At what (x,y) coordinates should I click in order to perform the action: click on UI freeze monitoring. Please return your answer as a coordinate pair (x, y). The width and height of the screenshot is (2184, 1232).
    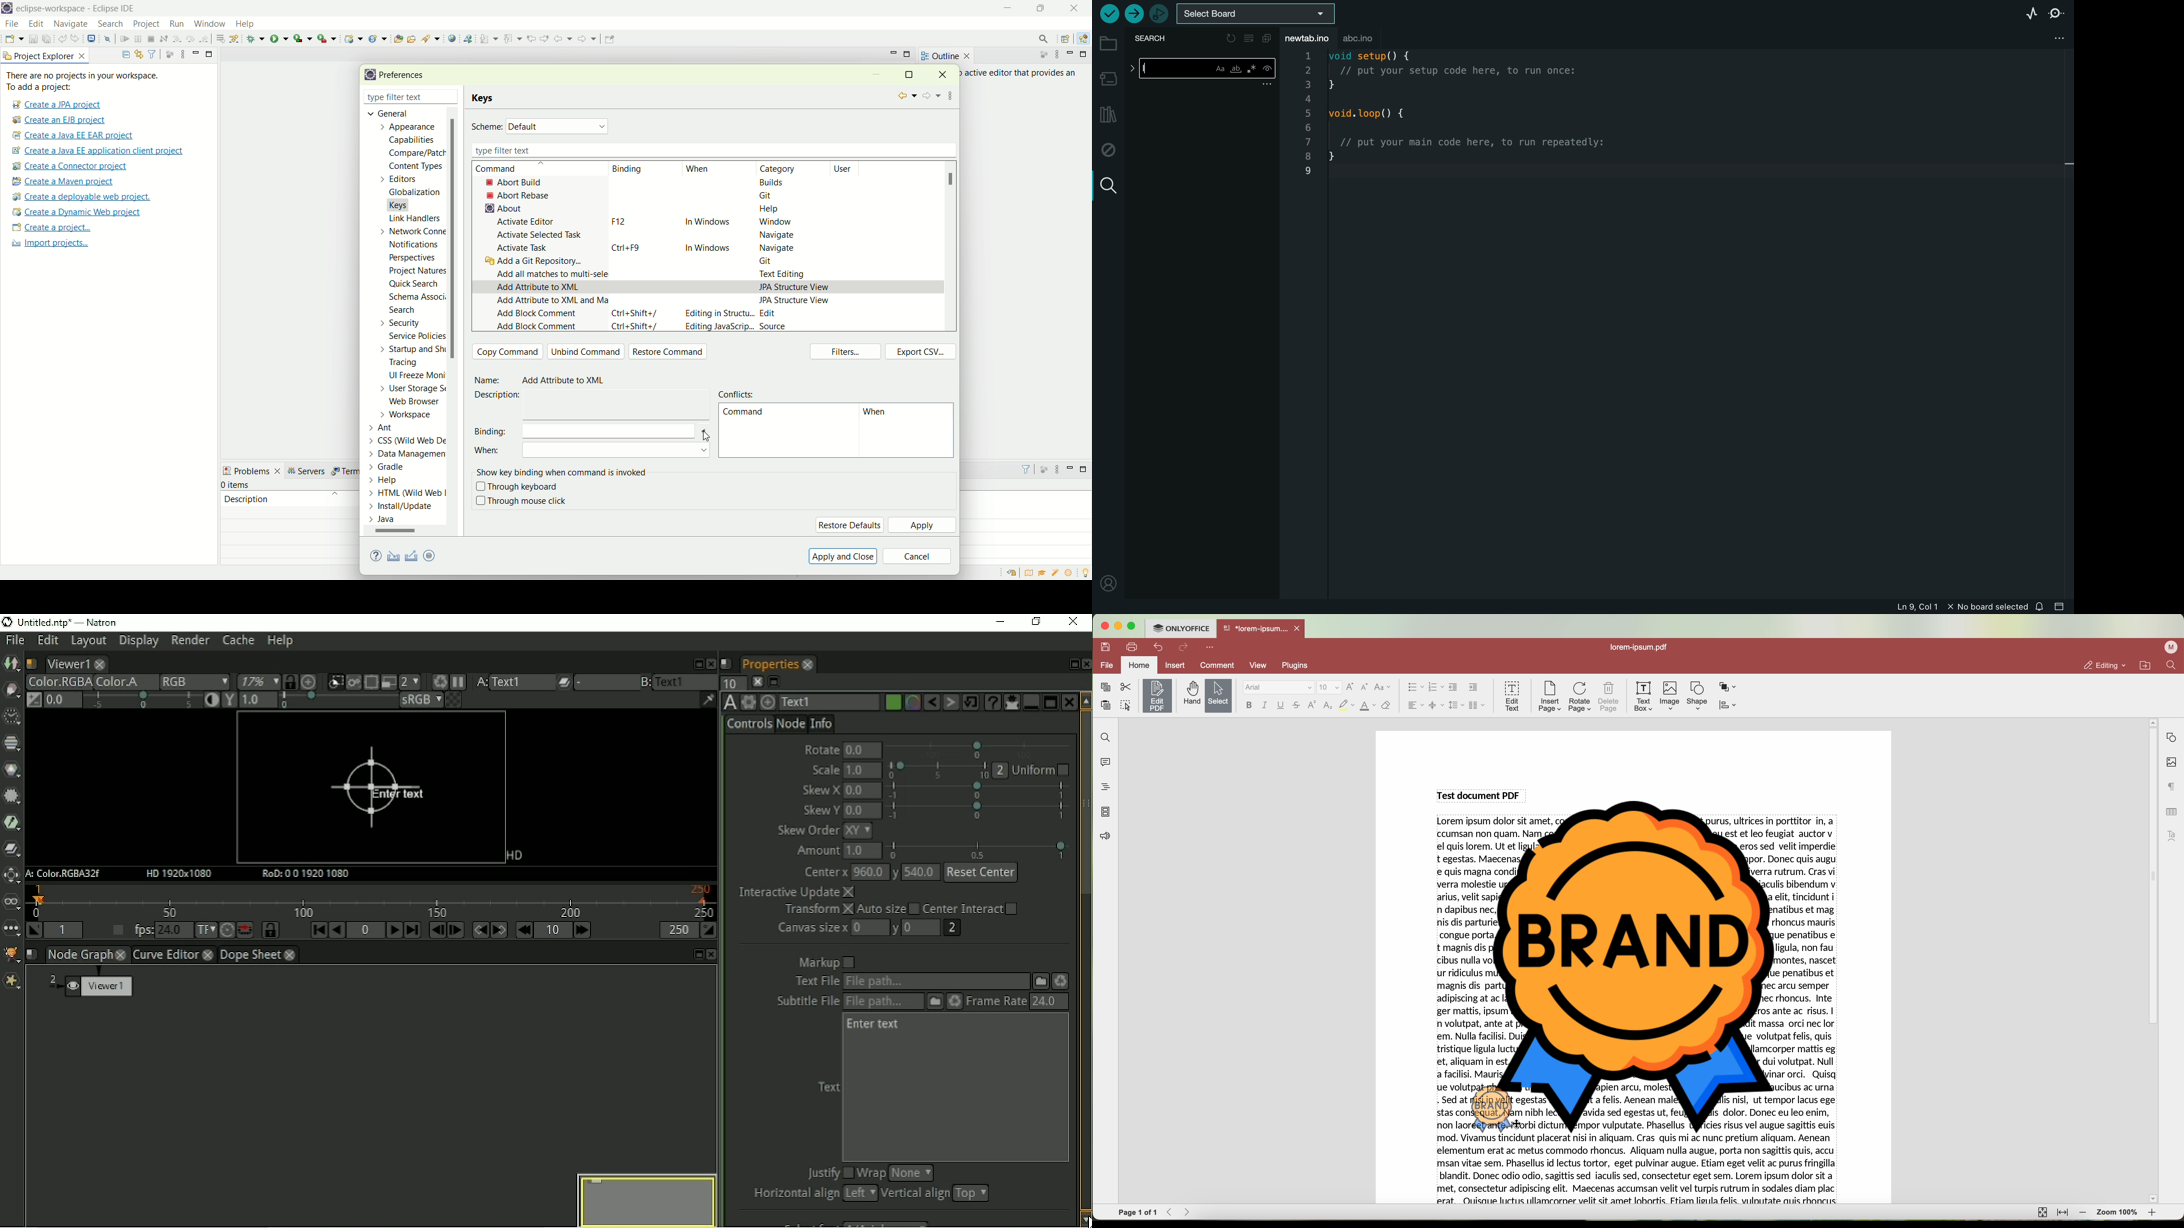
    Looking at the image, I should click on (416, 377).